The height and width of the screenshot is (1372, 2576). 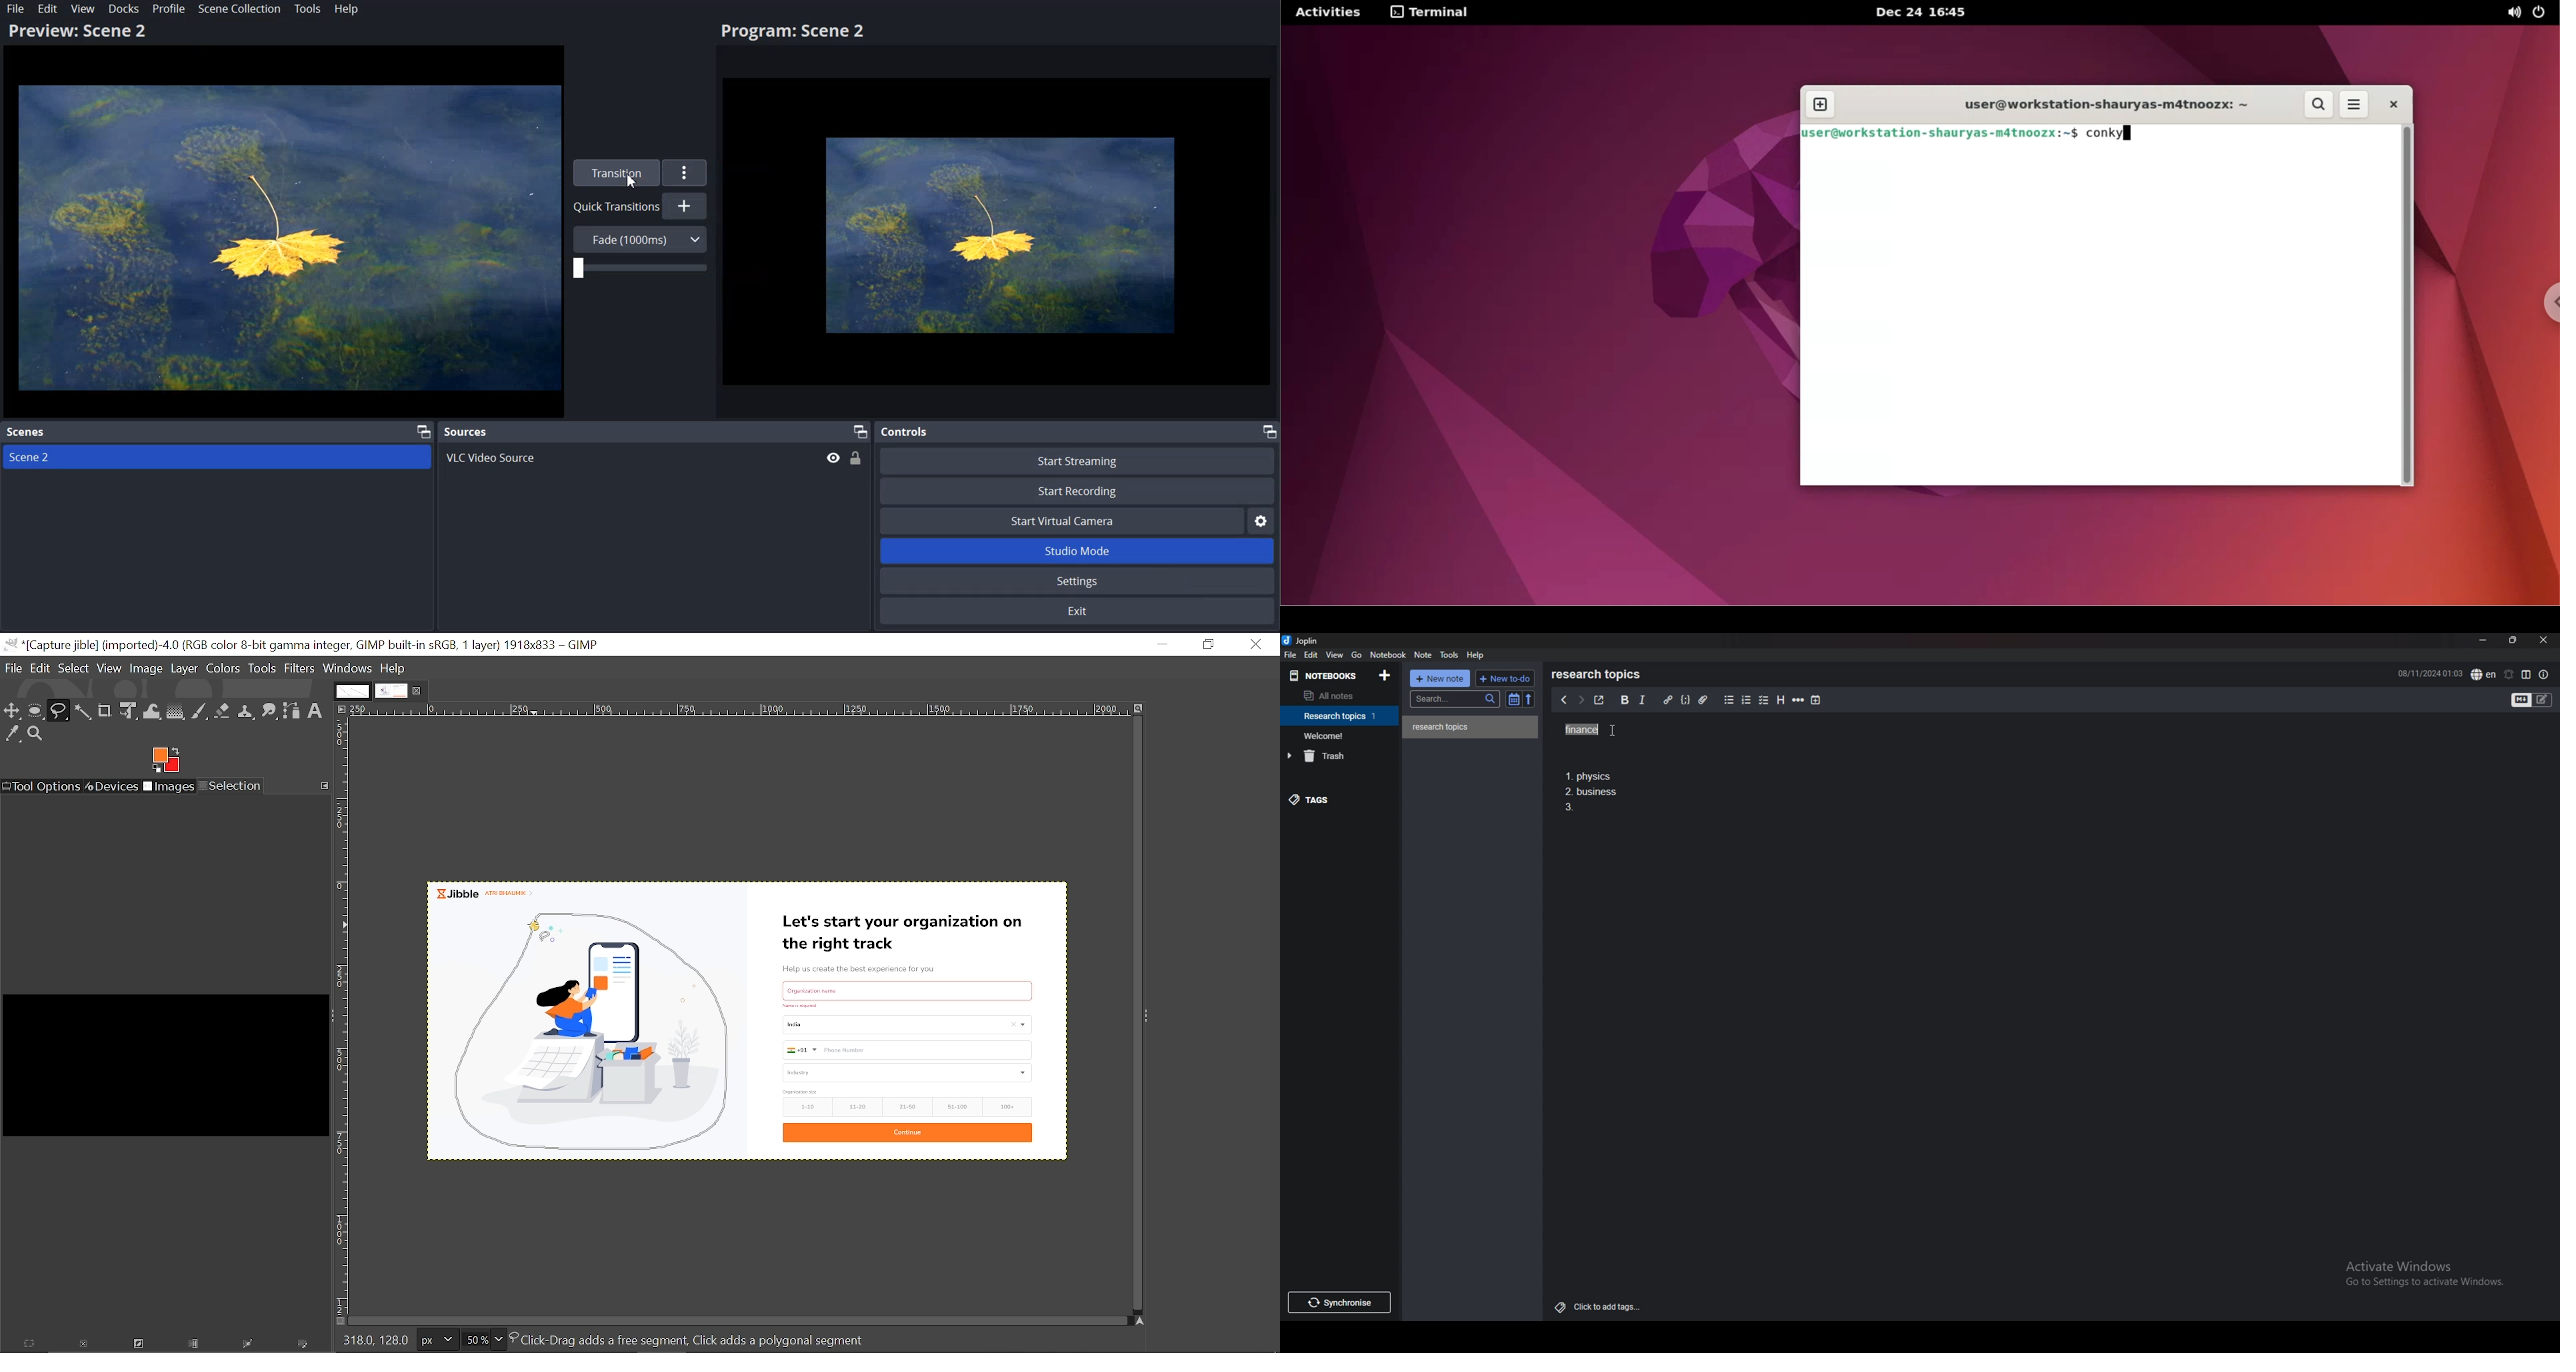 I want to click on Lock, so click(x=857, y=458).